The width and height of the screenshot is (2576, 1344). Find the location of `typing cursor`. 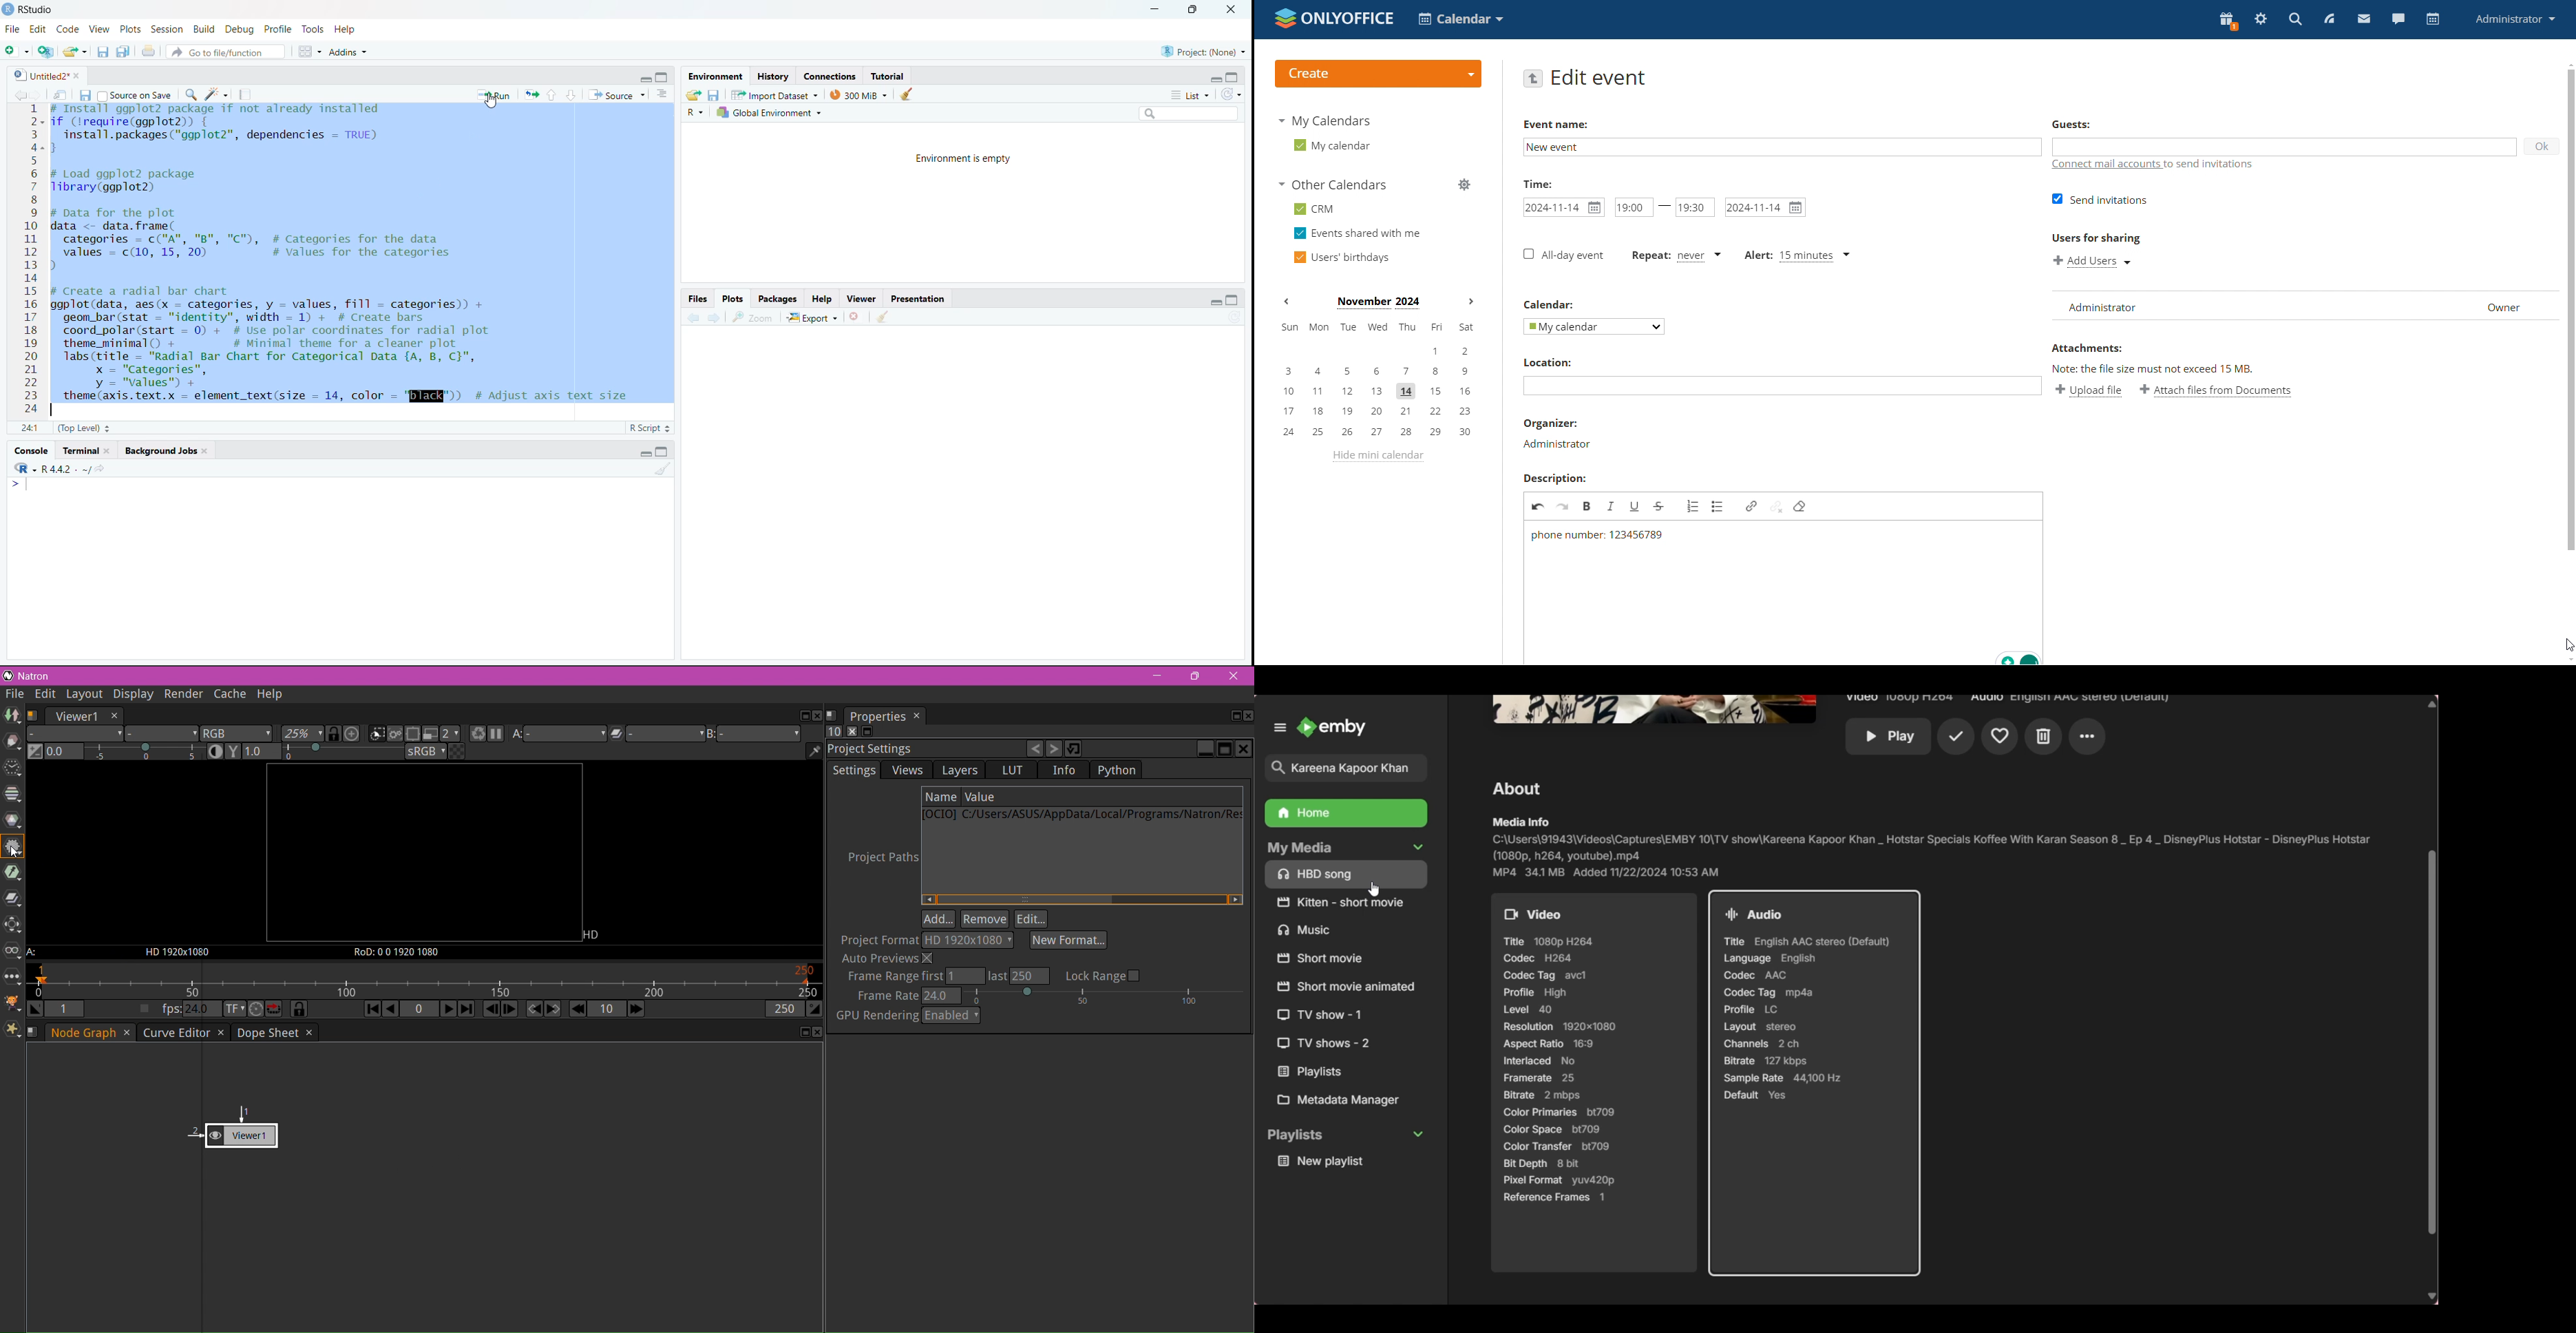

typing cursor is located at coordinates (55, 411).